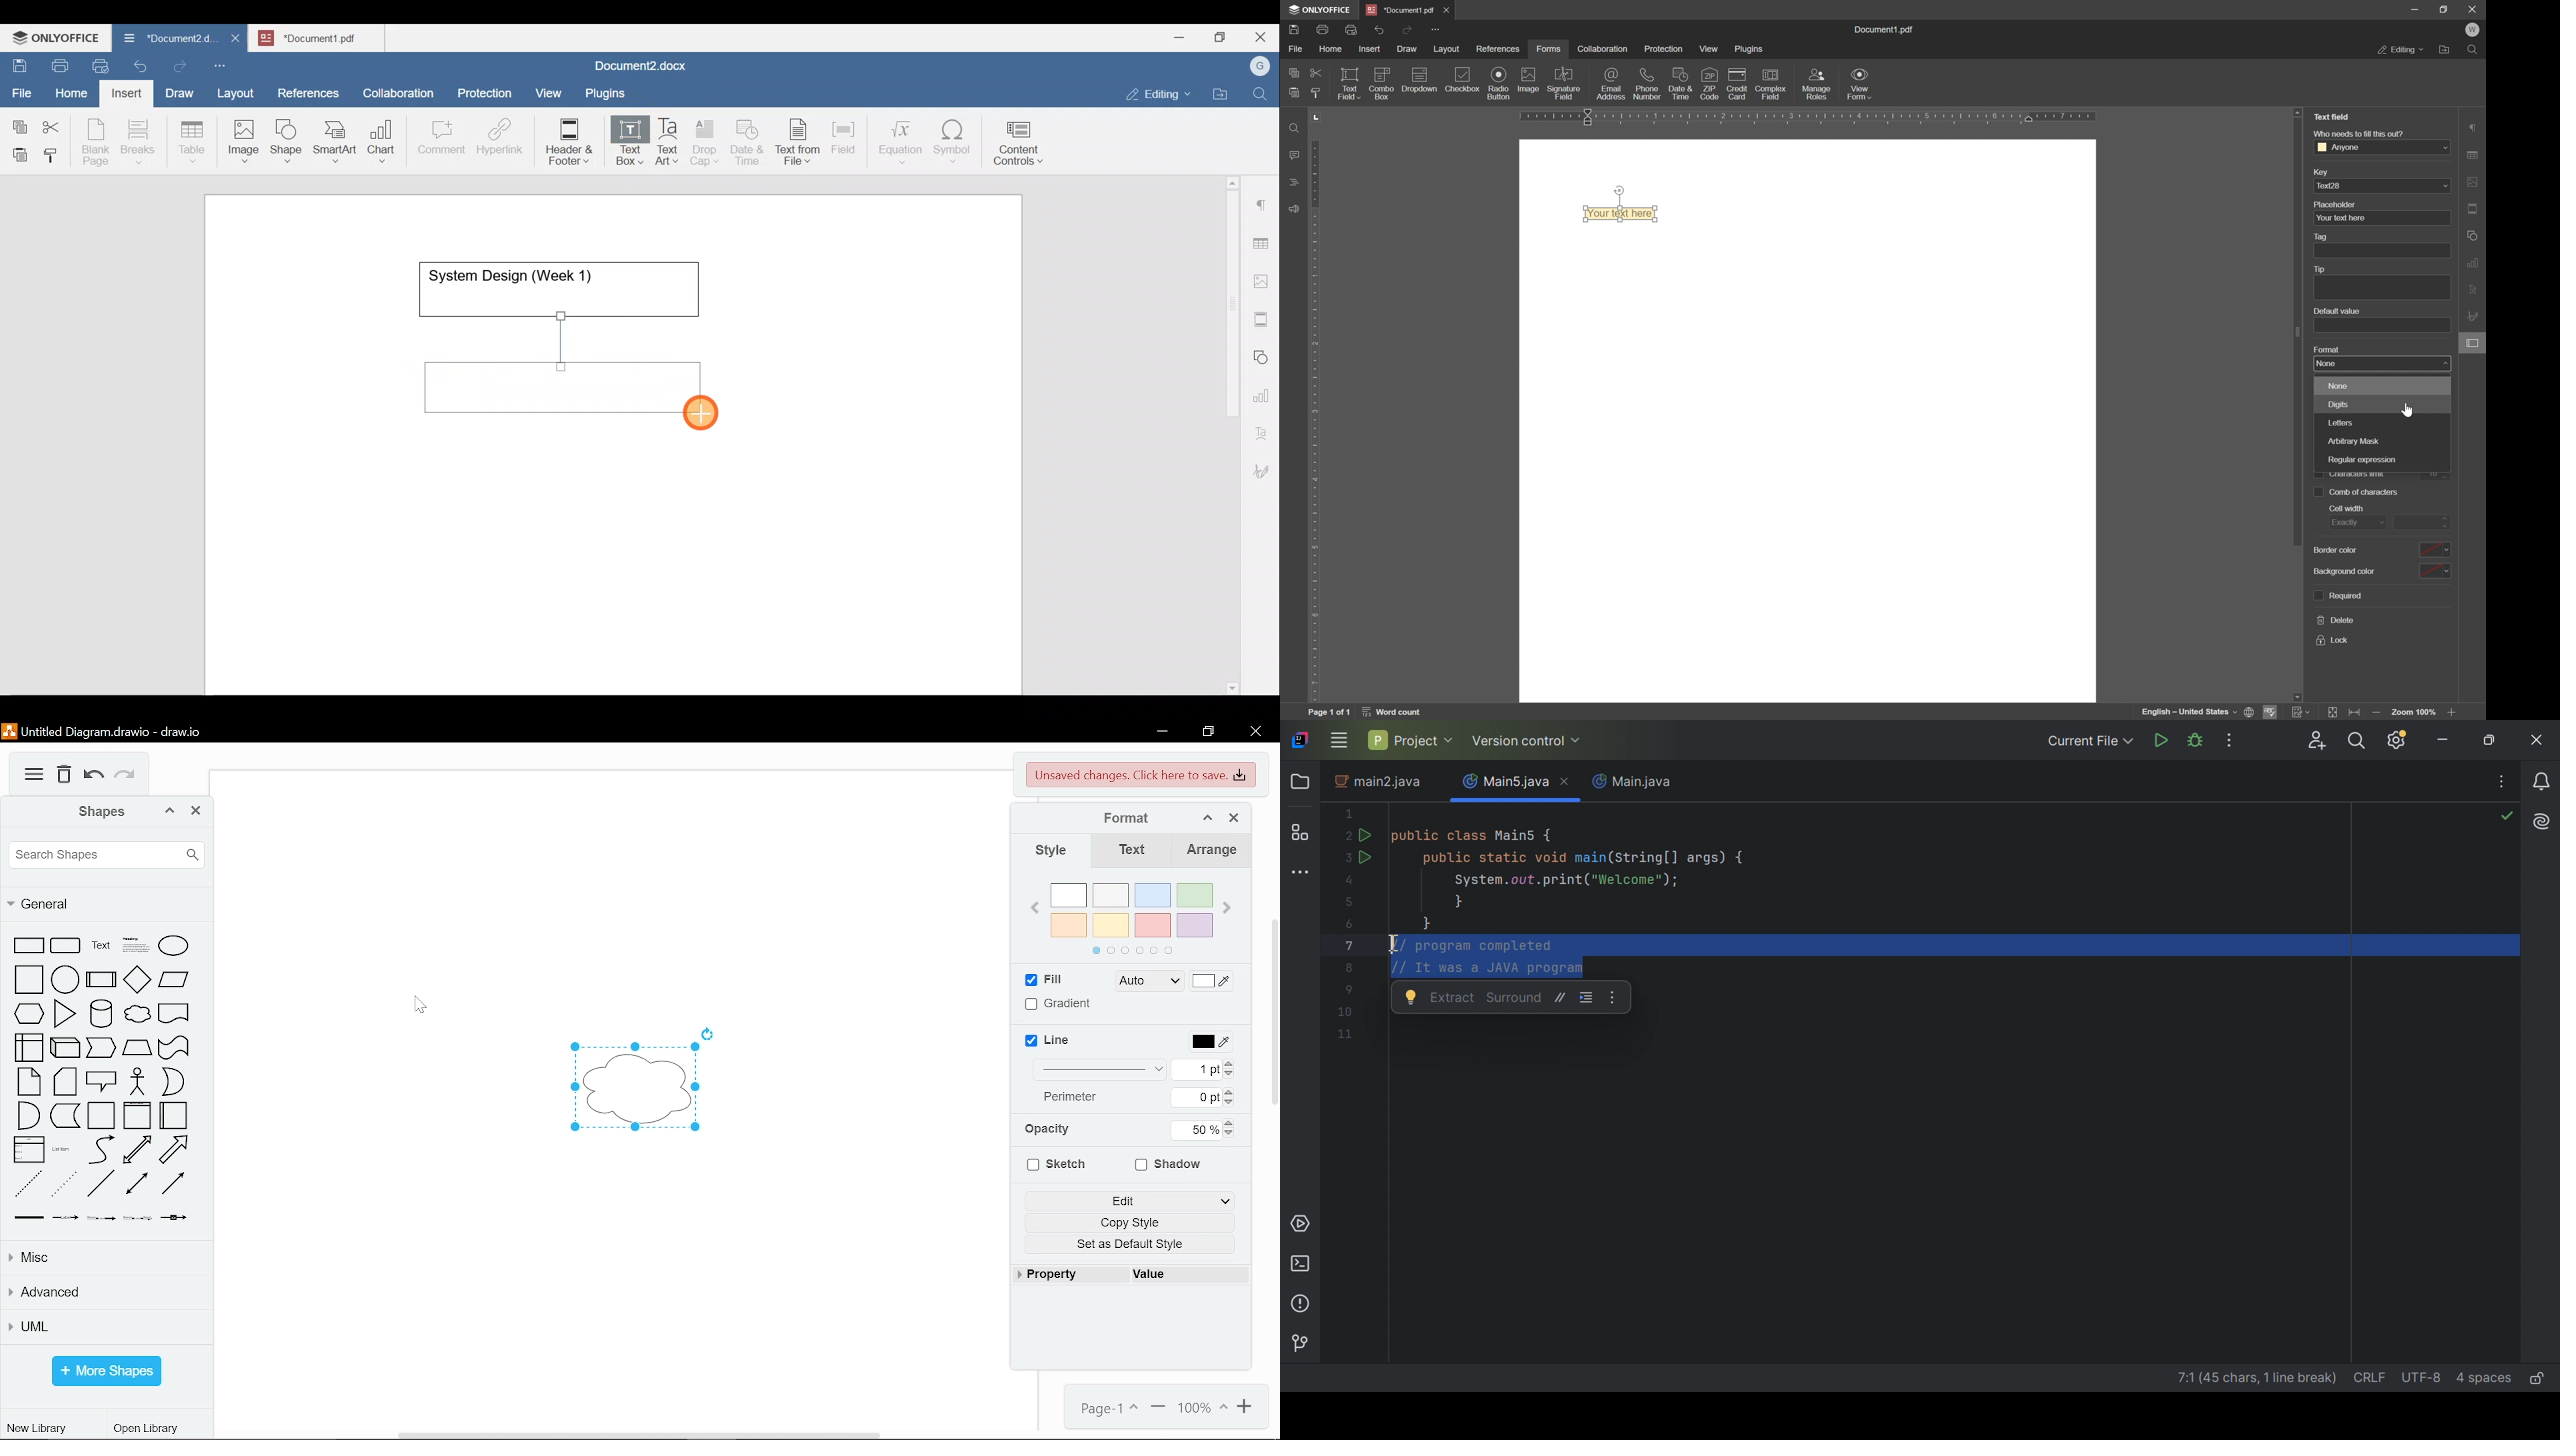 The width and height of the screenshot is (2576, 1456). I want to click on Undo, so click(137, 64).